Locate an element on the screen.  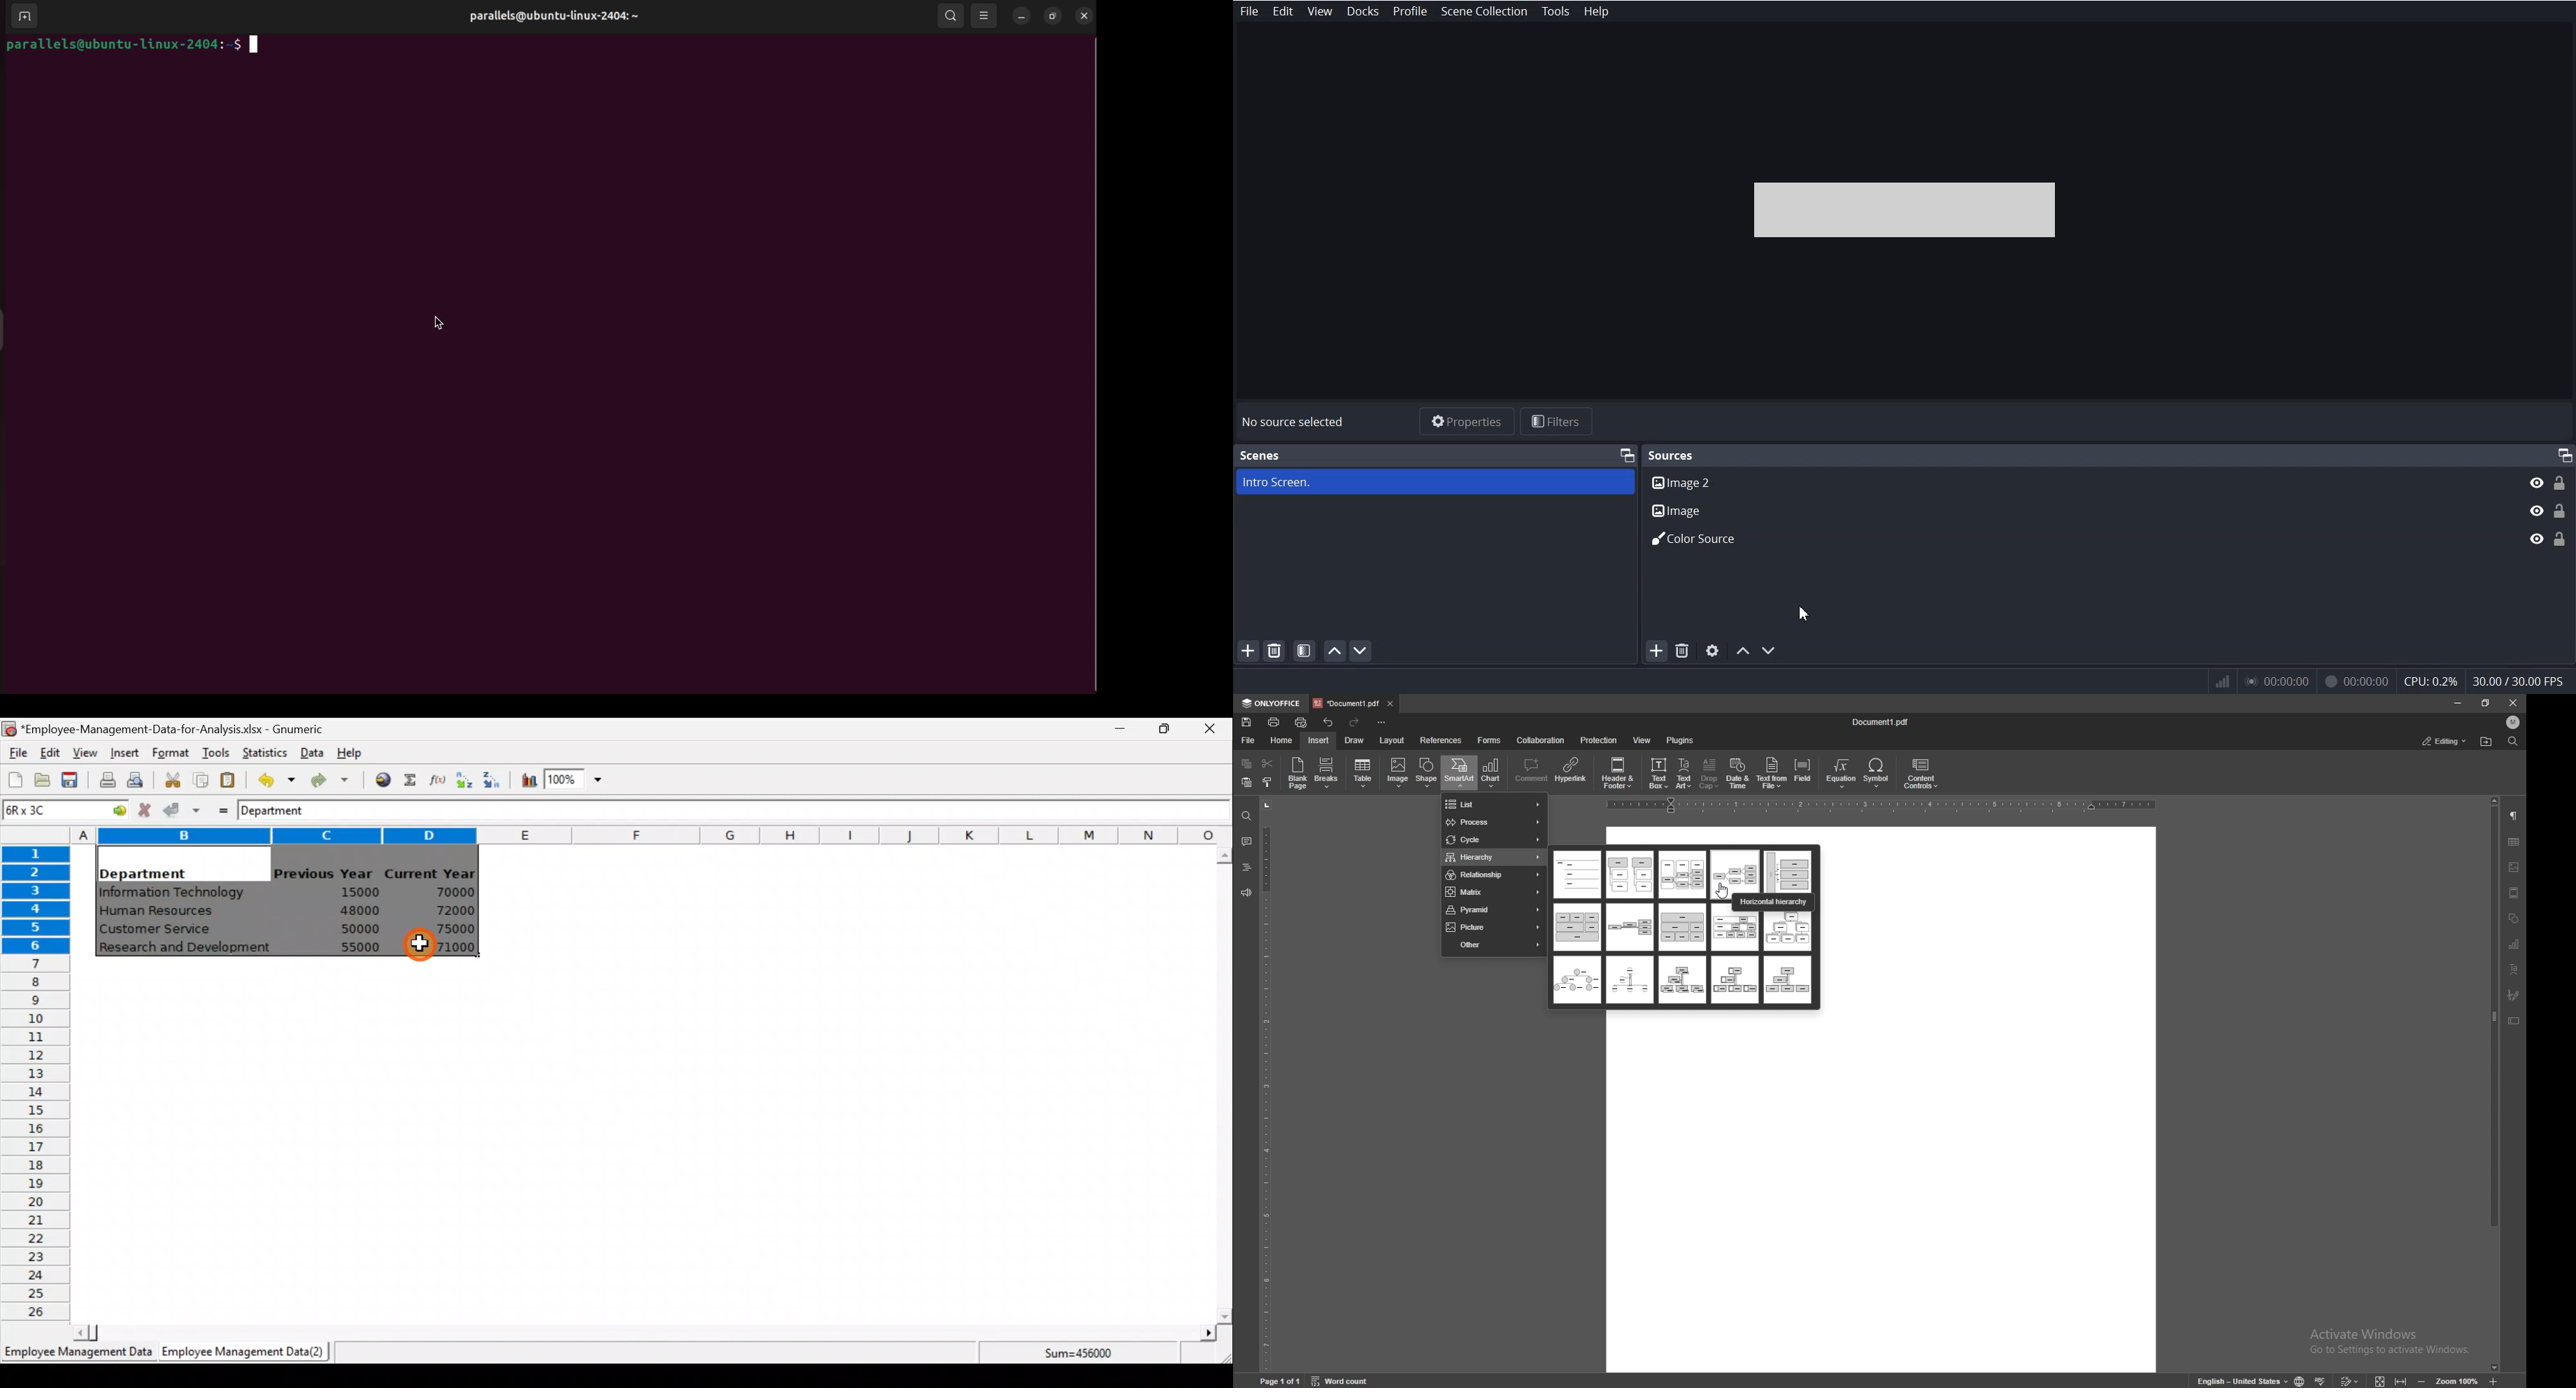
Add Scene is located at coordinates (1248, 651).